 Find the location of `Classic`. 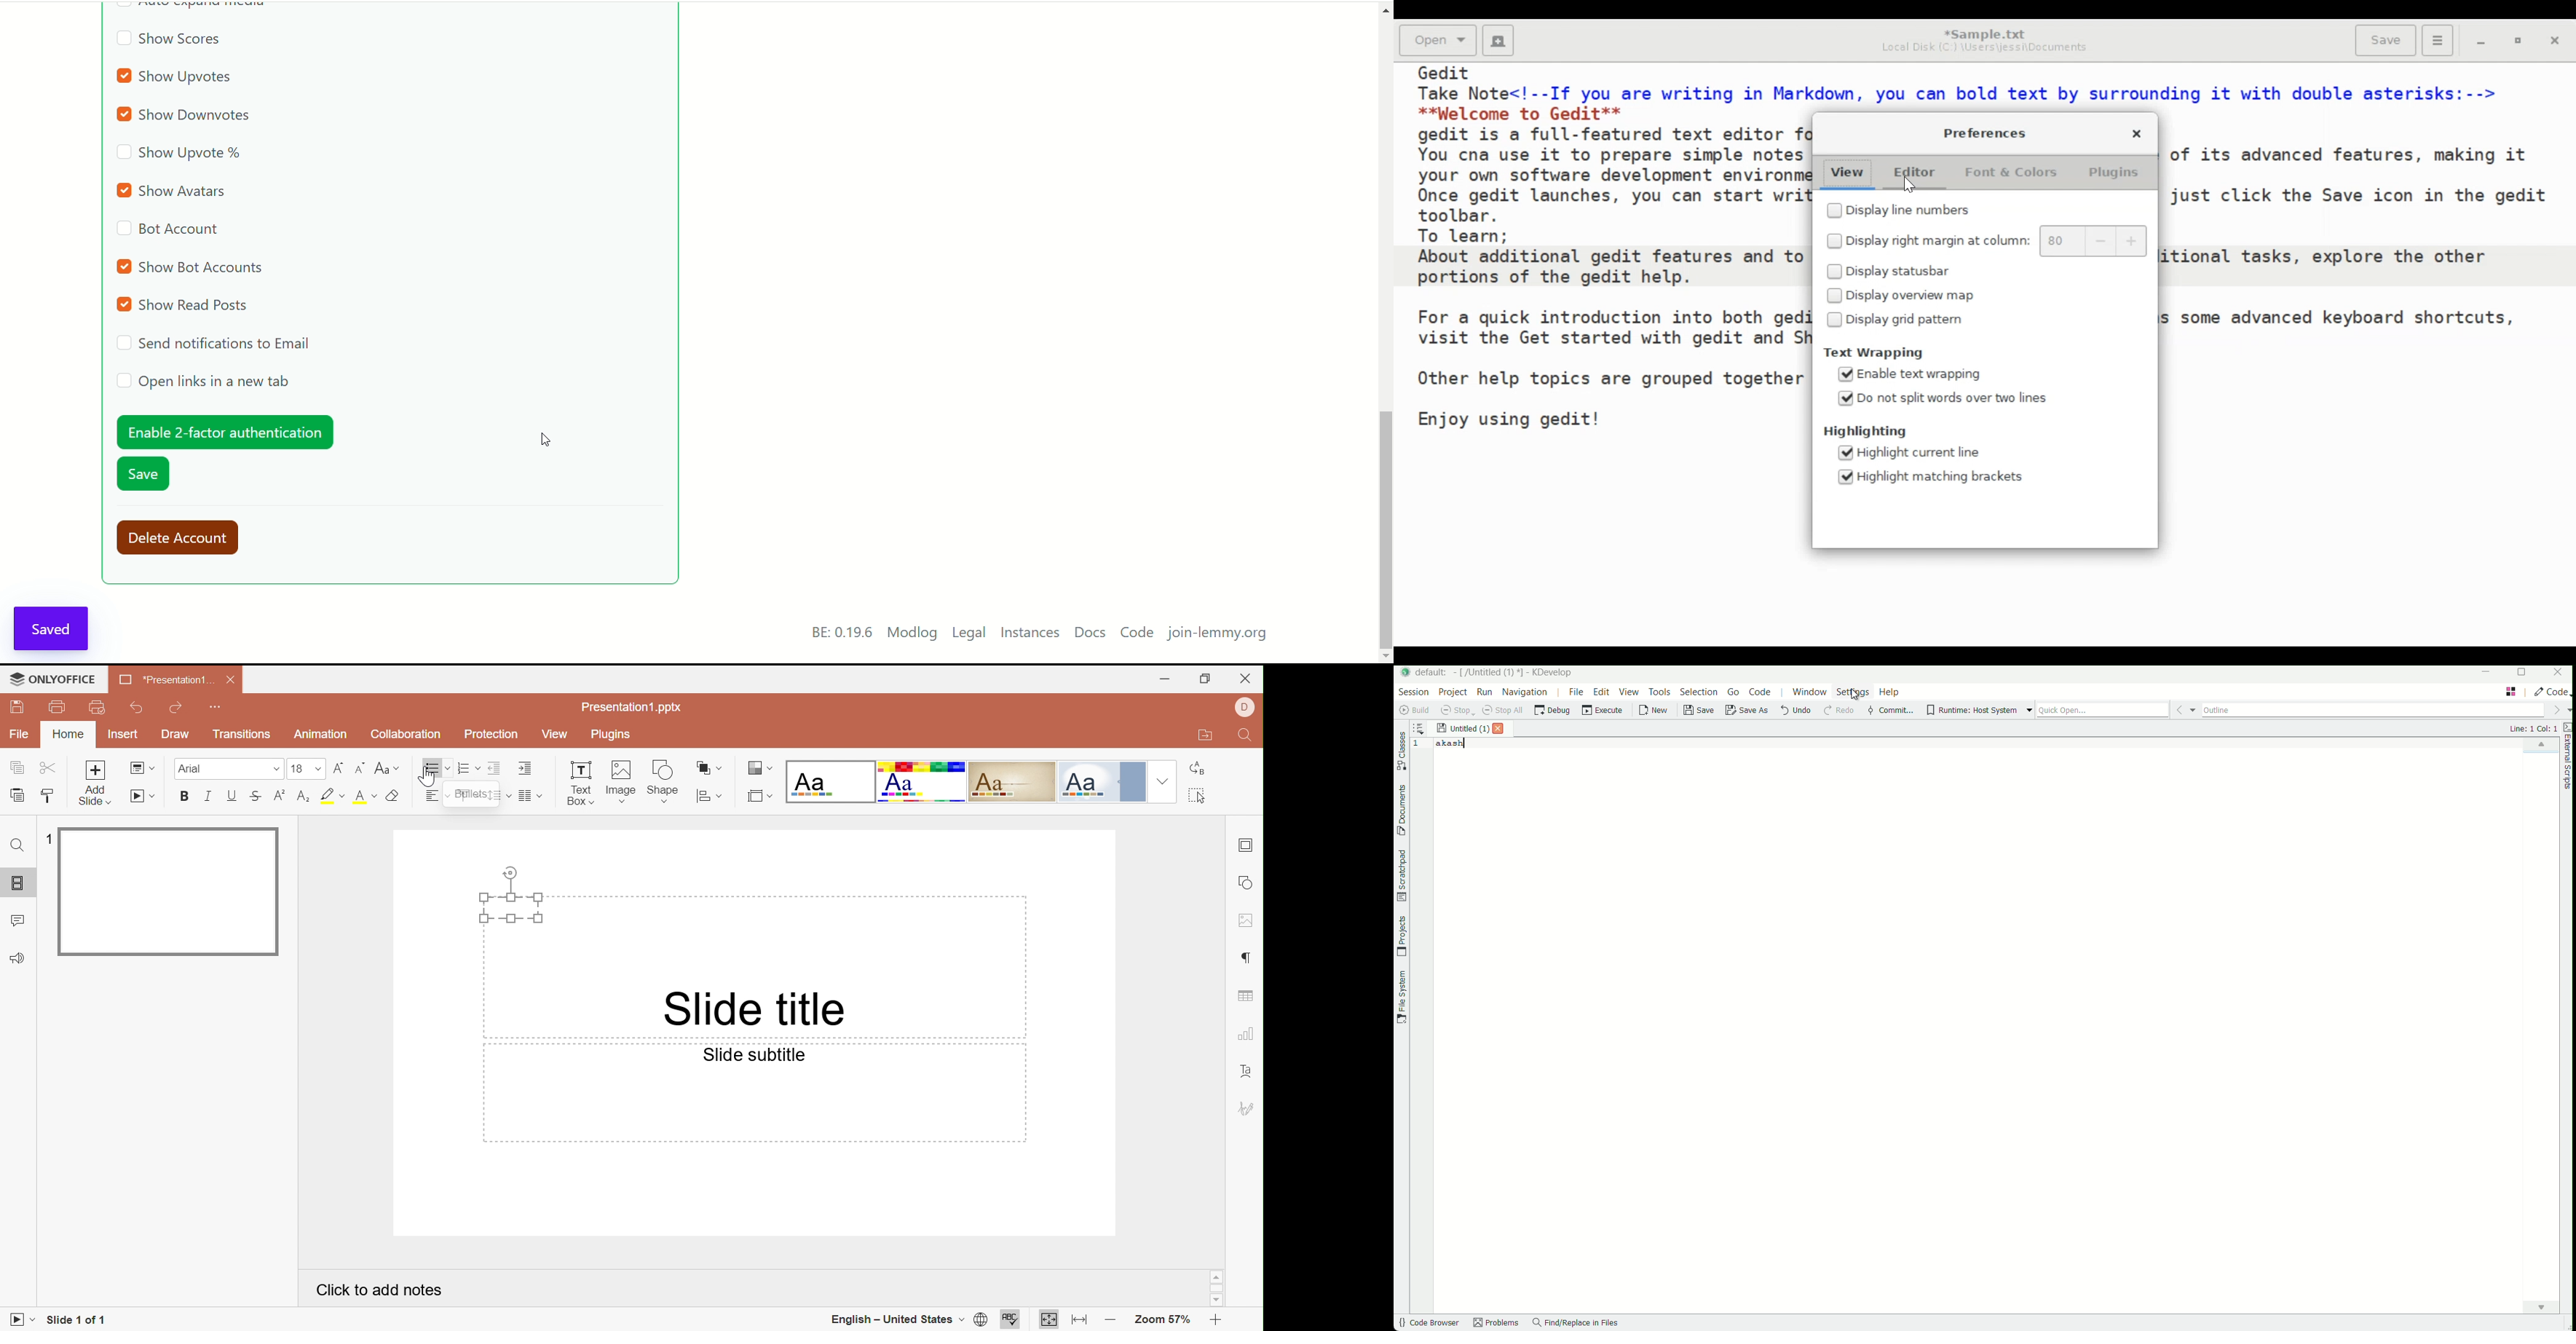

Classic is located at coordinates (1013, 782).